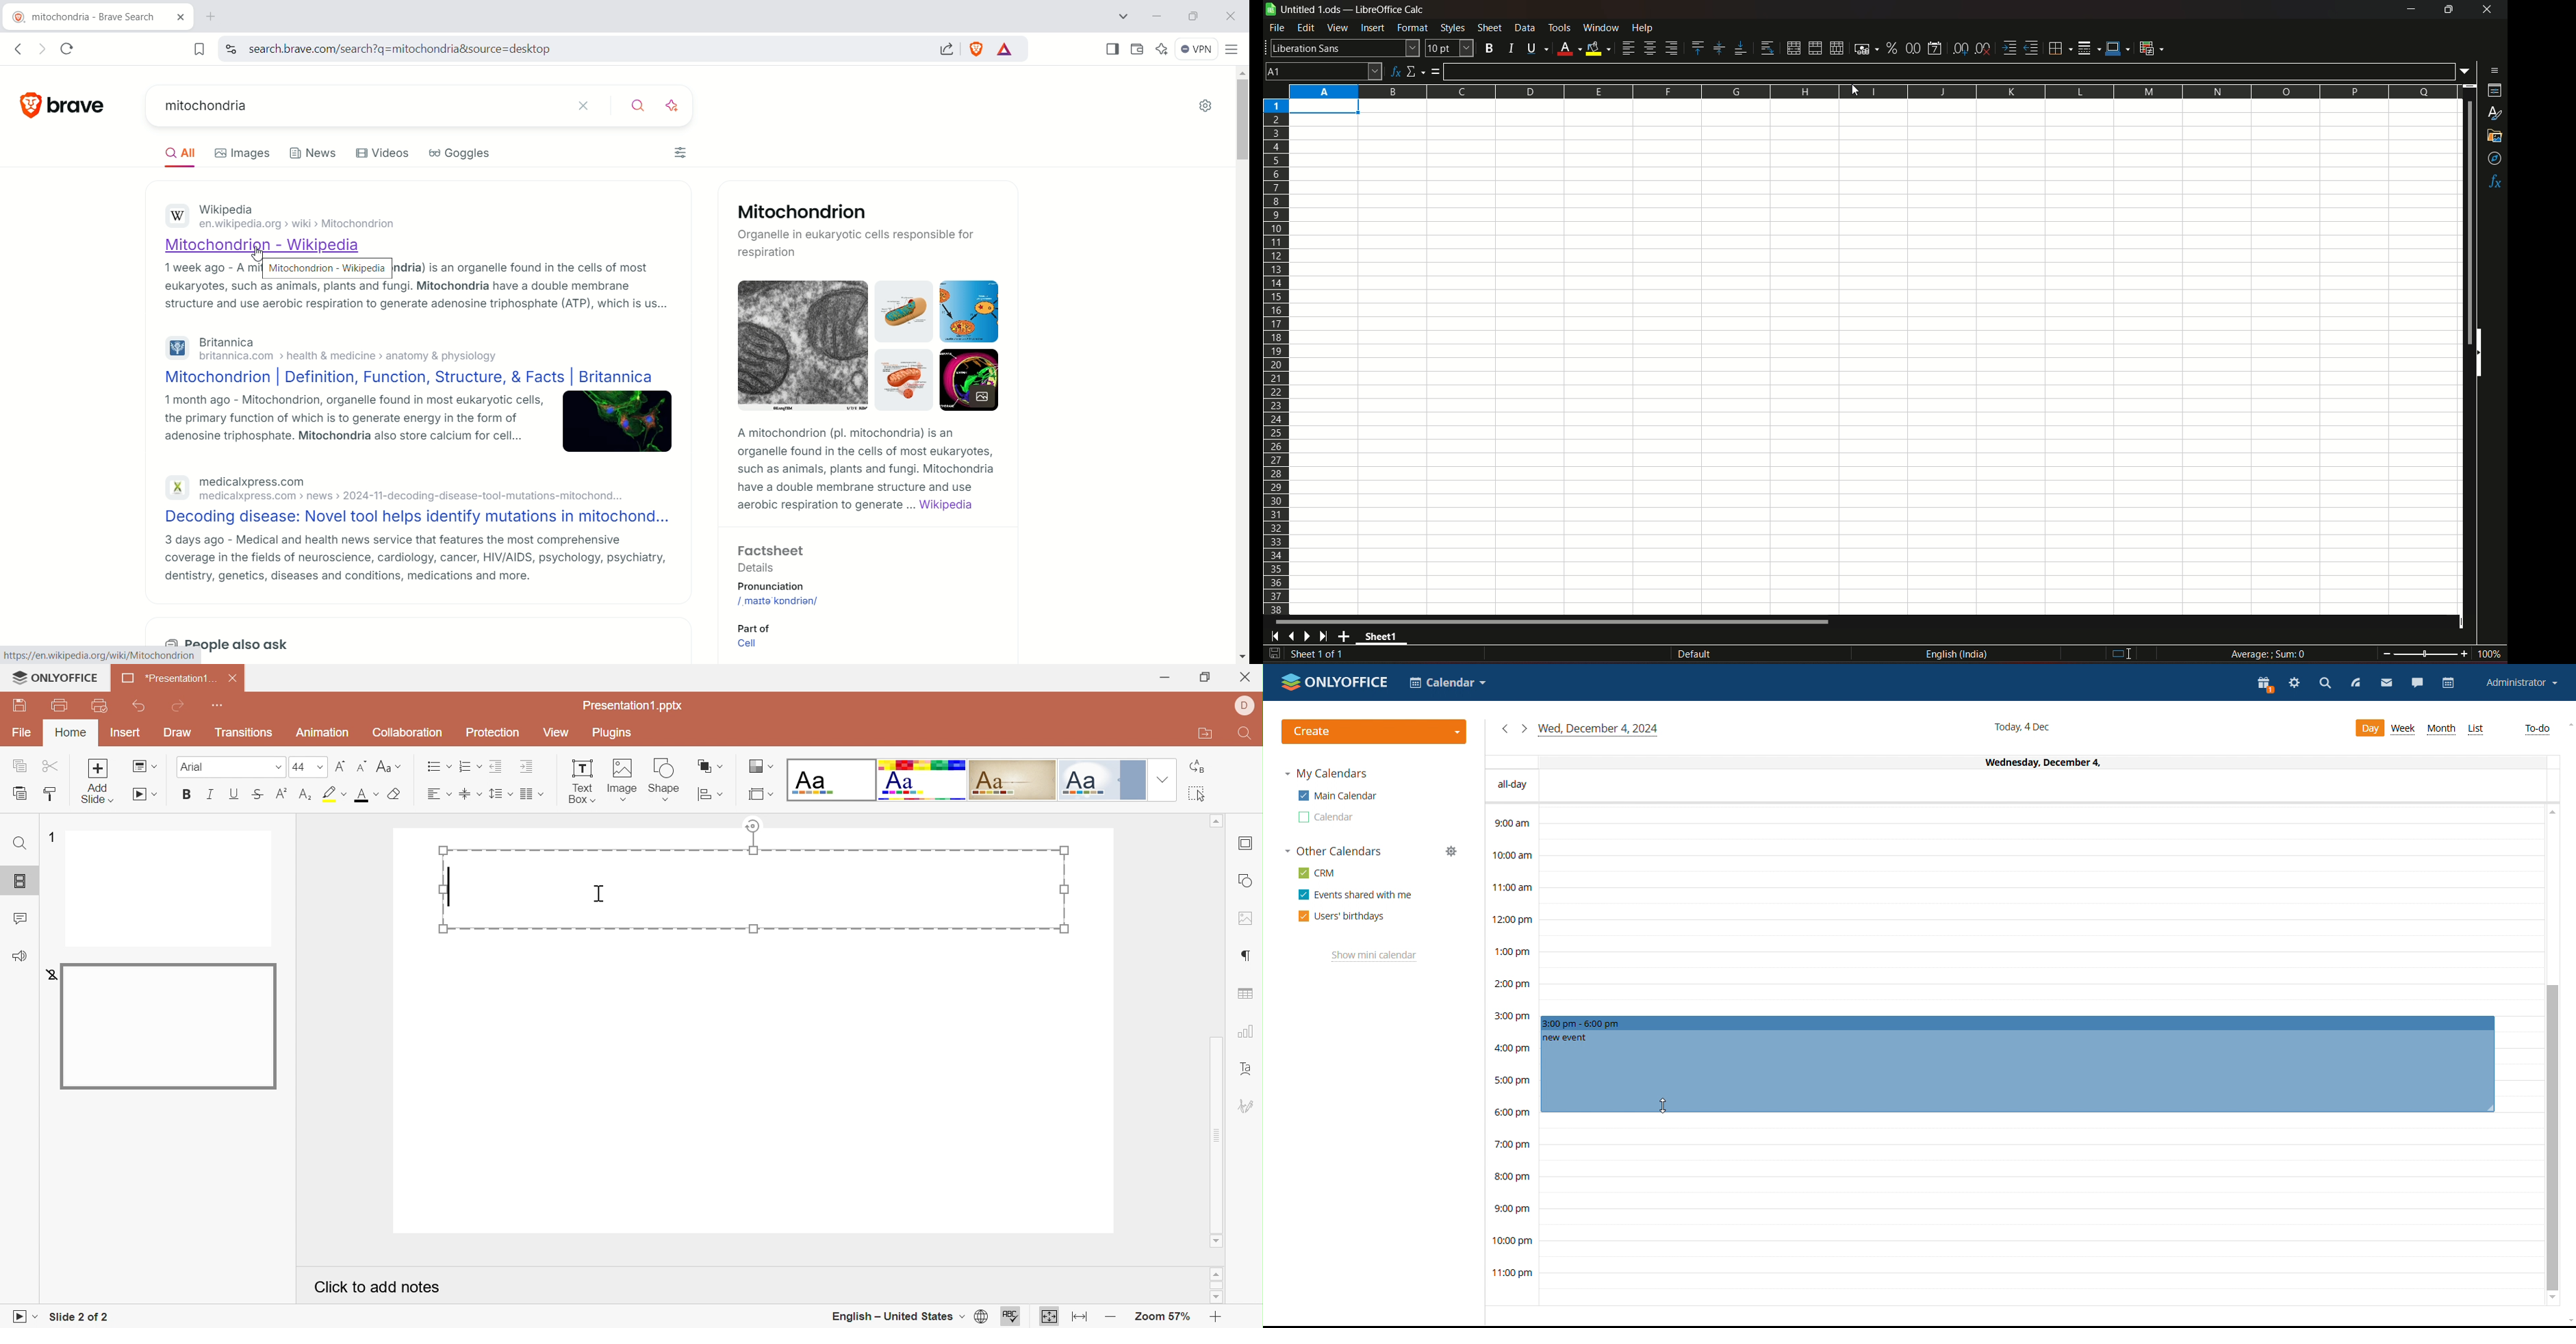 The width and height of the screenshot is (2576, 1344). What do you see at coordinates (341, 766) in the screenshot?
I see `Increment font size` at bounding box center [341, 766].